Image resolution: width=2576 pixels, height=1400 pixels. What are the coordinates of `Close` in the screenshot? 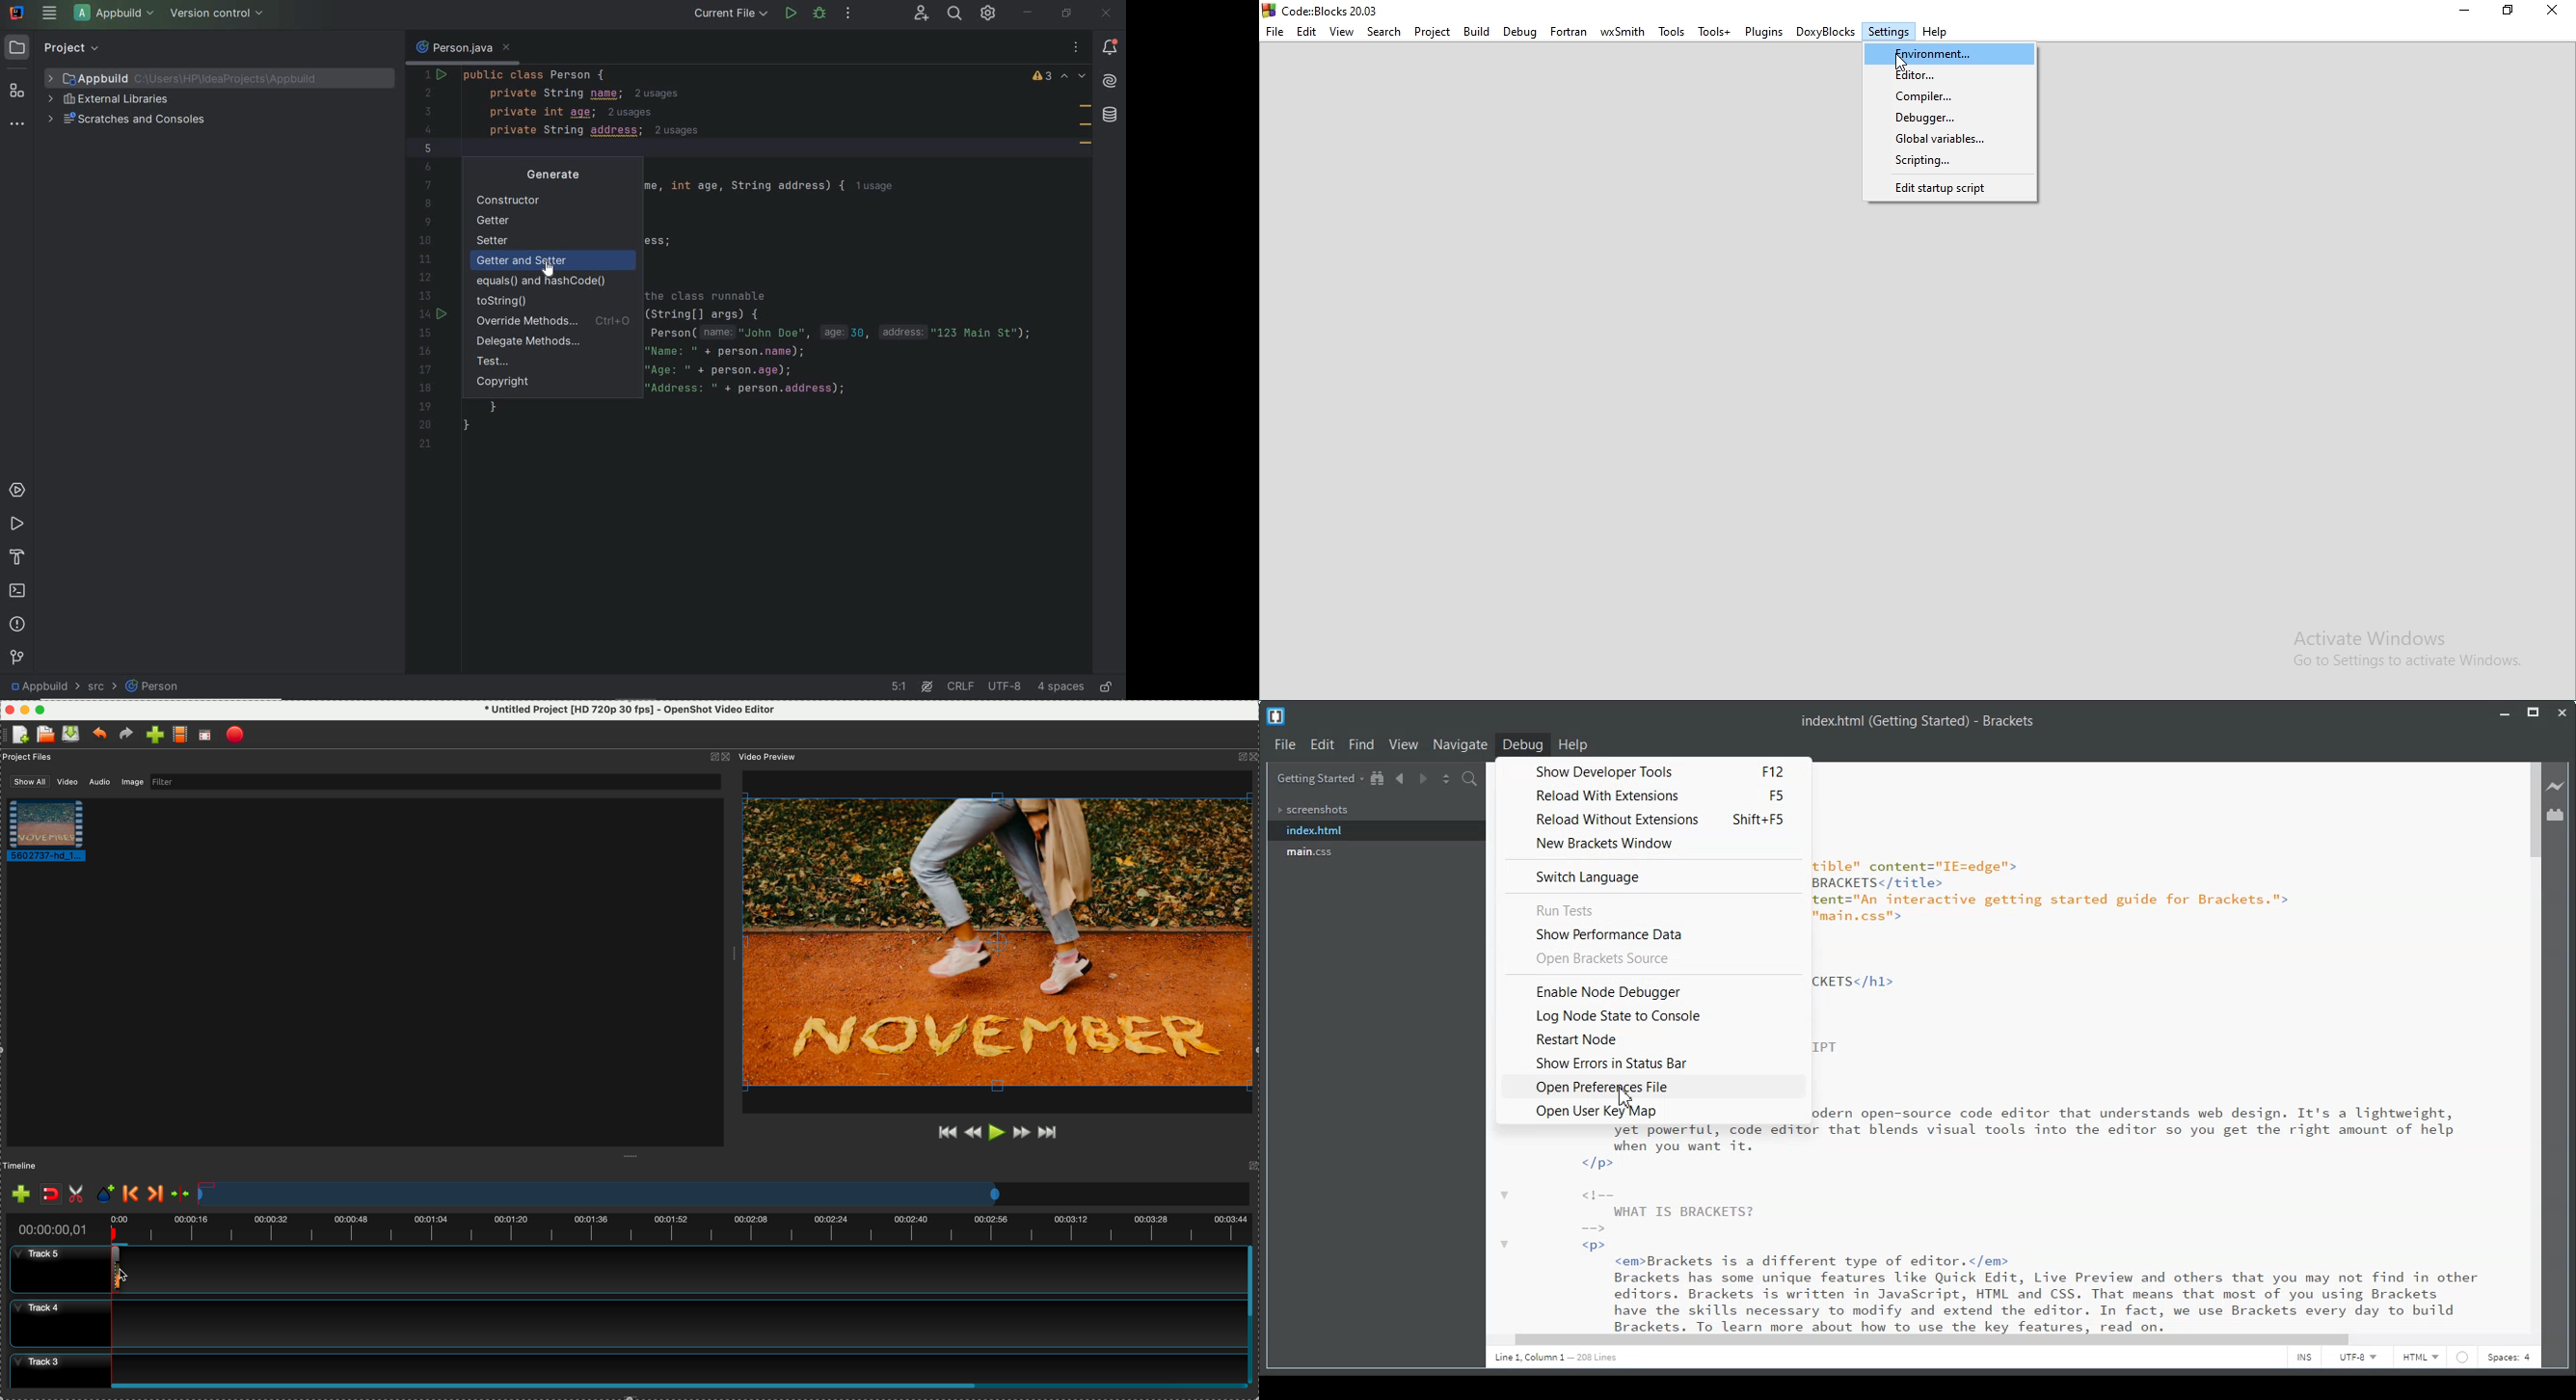 It's located at (2561, 713).